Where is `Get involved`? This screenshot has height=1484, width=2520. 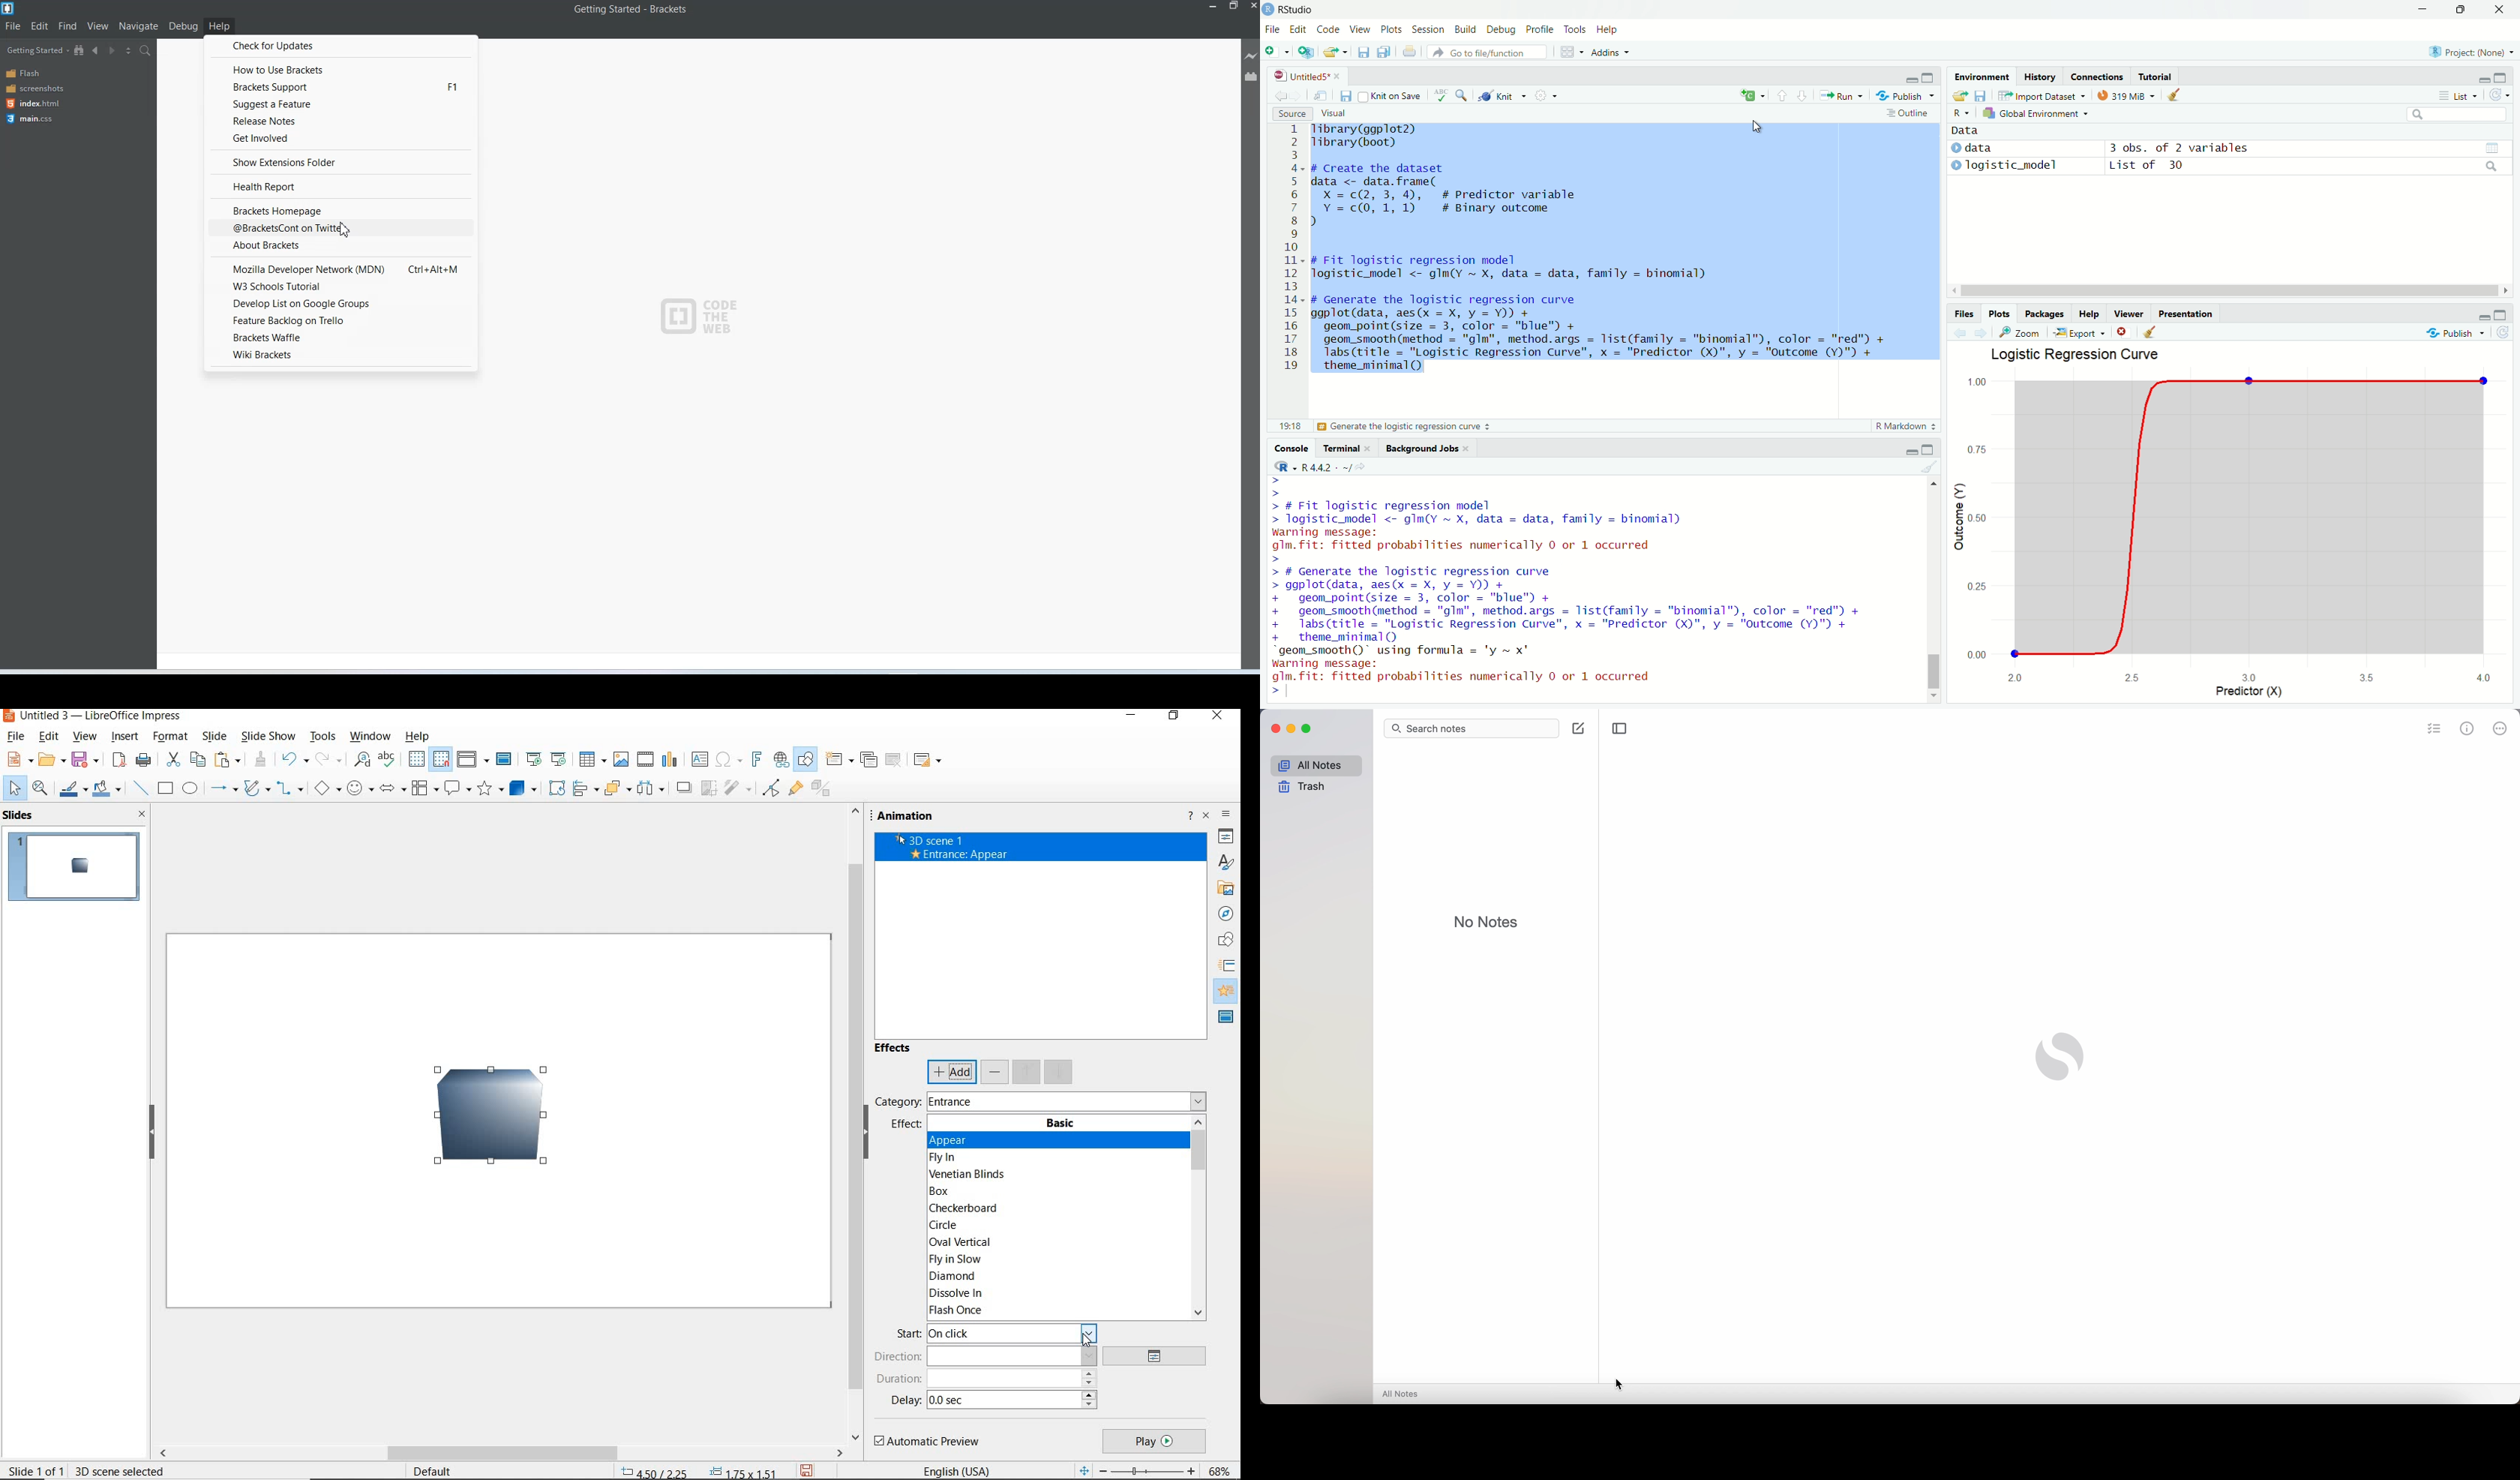 Get involved is located at coordinates (343, 138).